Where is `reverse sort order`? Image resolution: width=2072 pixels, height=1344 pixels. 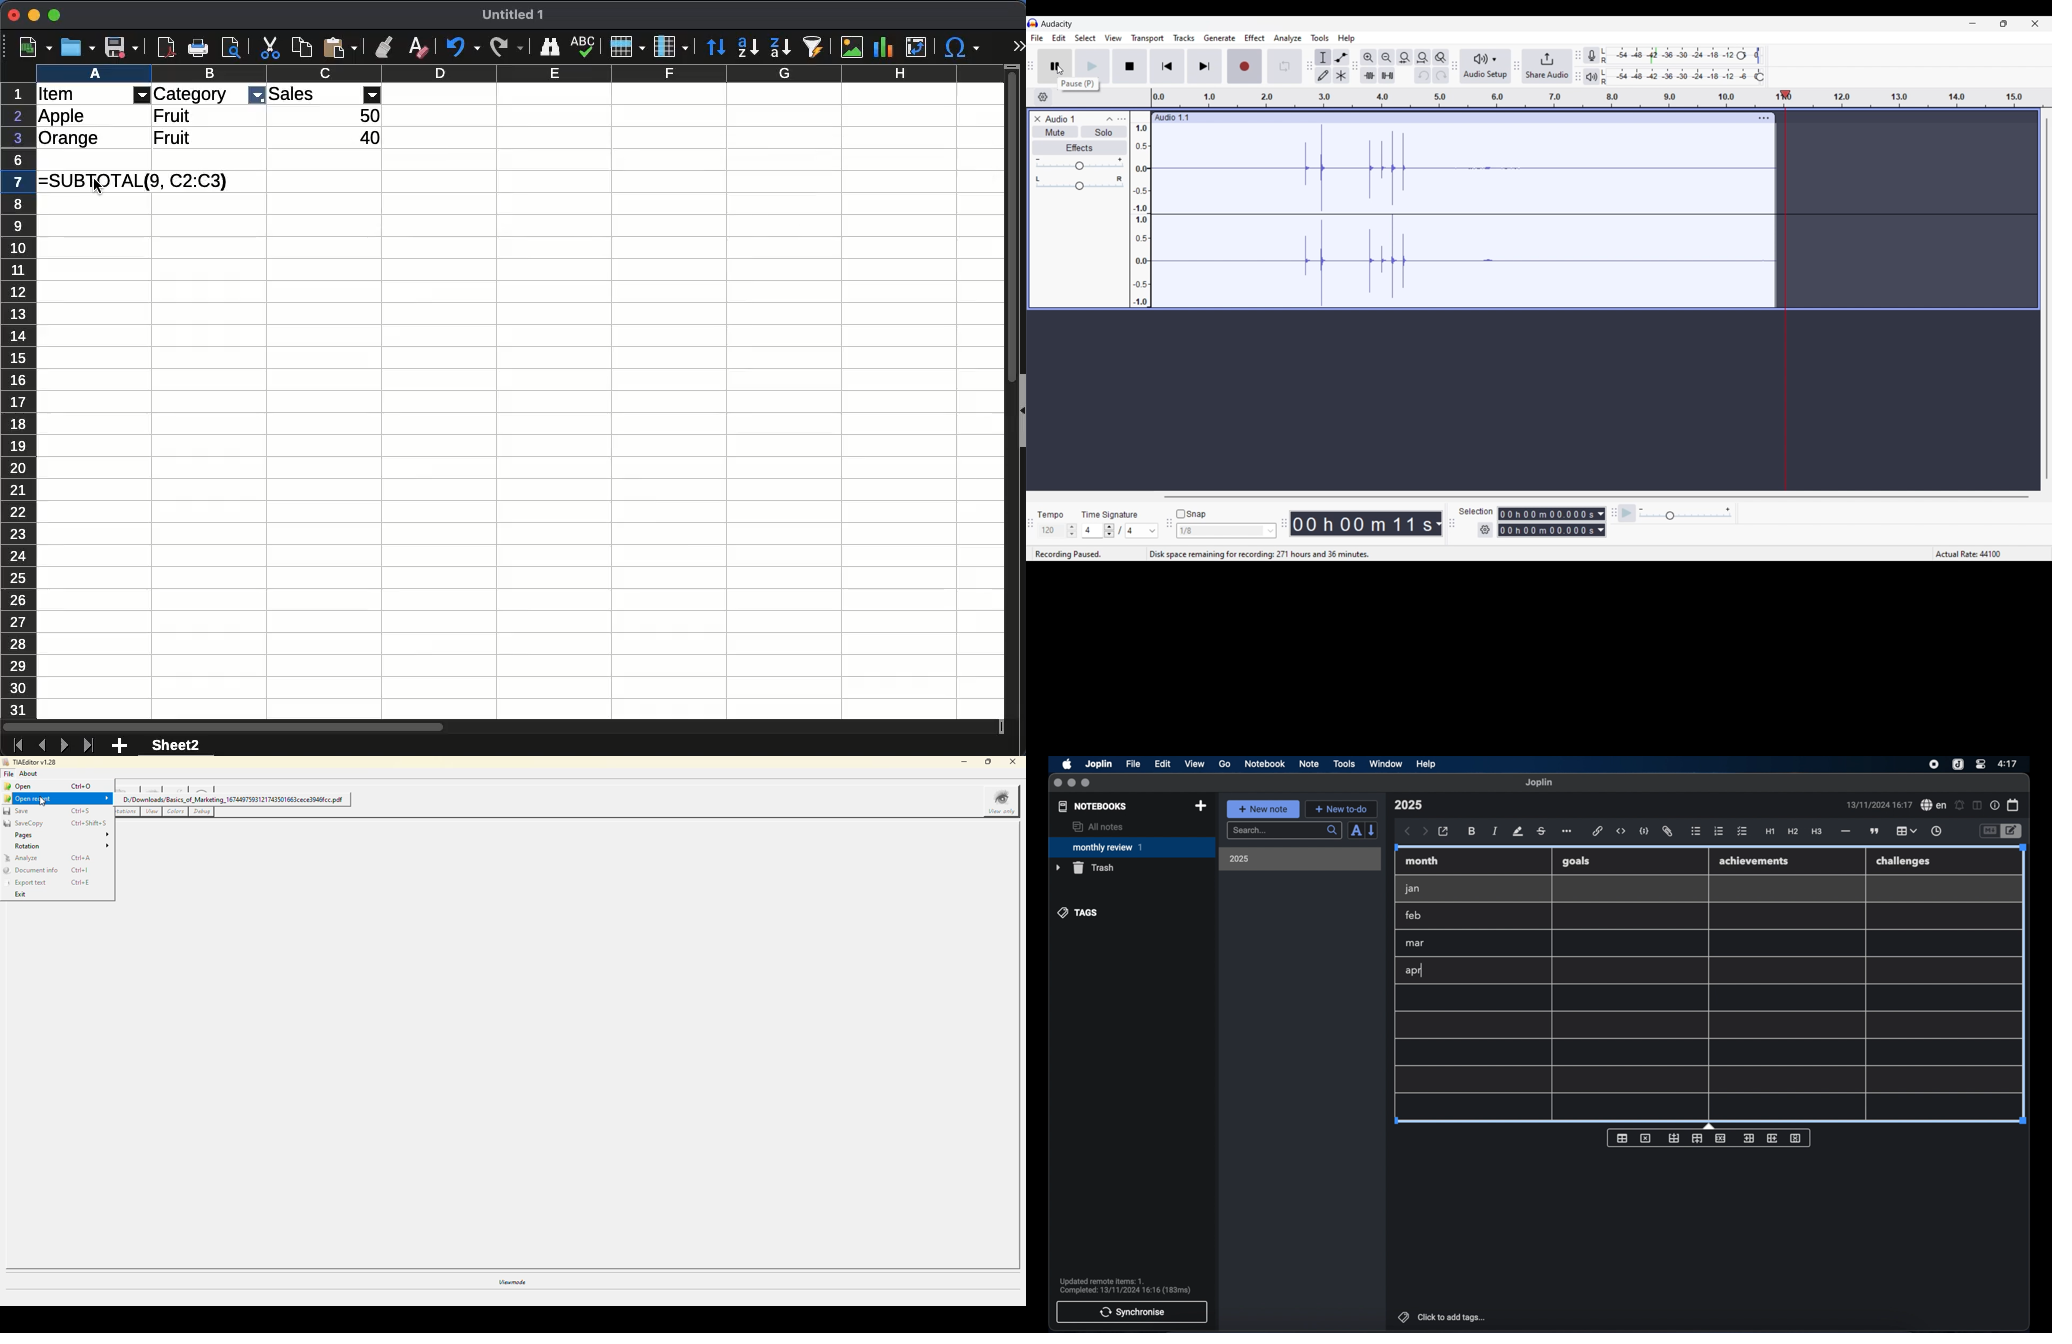 reverse sort order is located at coordinates (1372, 830).